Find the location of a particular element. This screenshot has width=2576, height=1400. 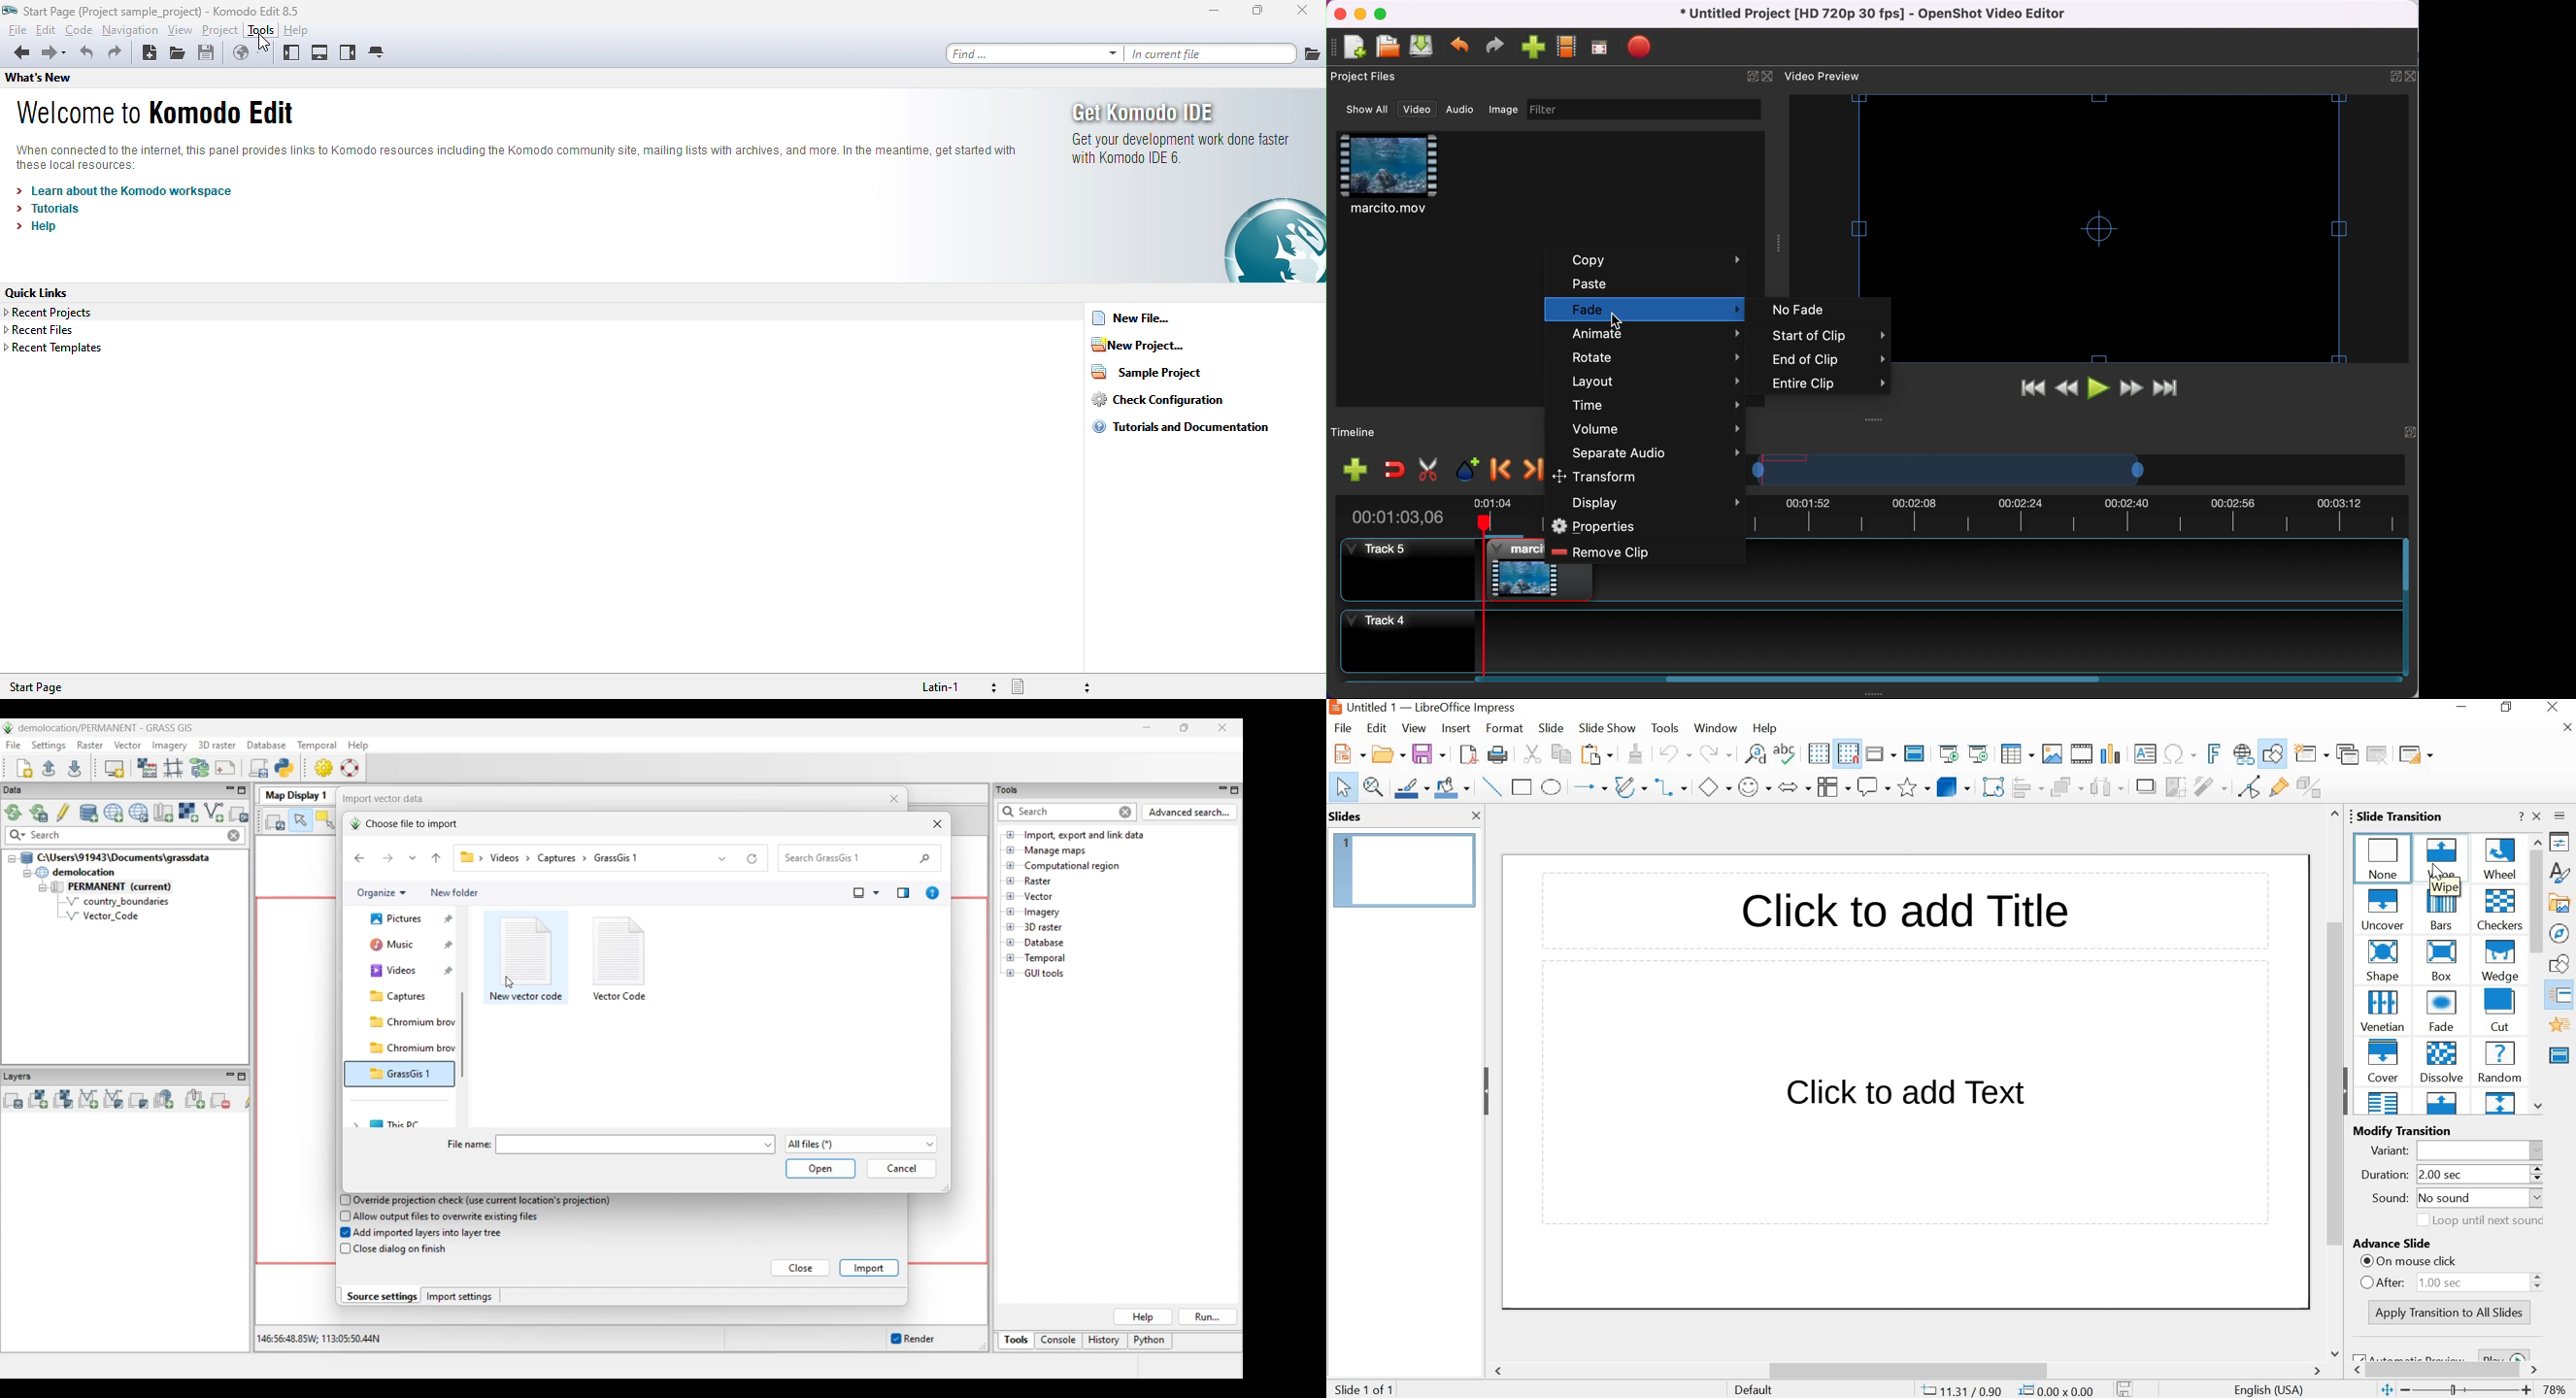

SIDEBAR SETTINGS is located at coordinates (2561, 816).